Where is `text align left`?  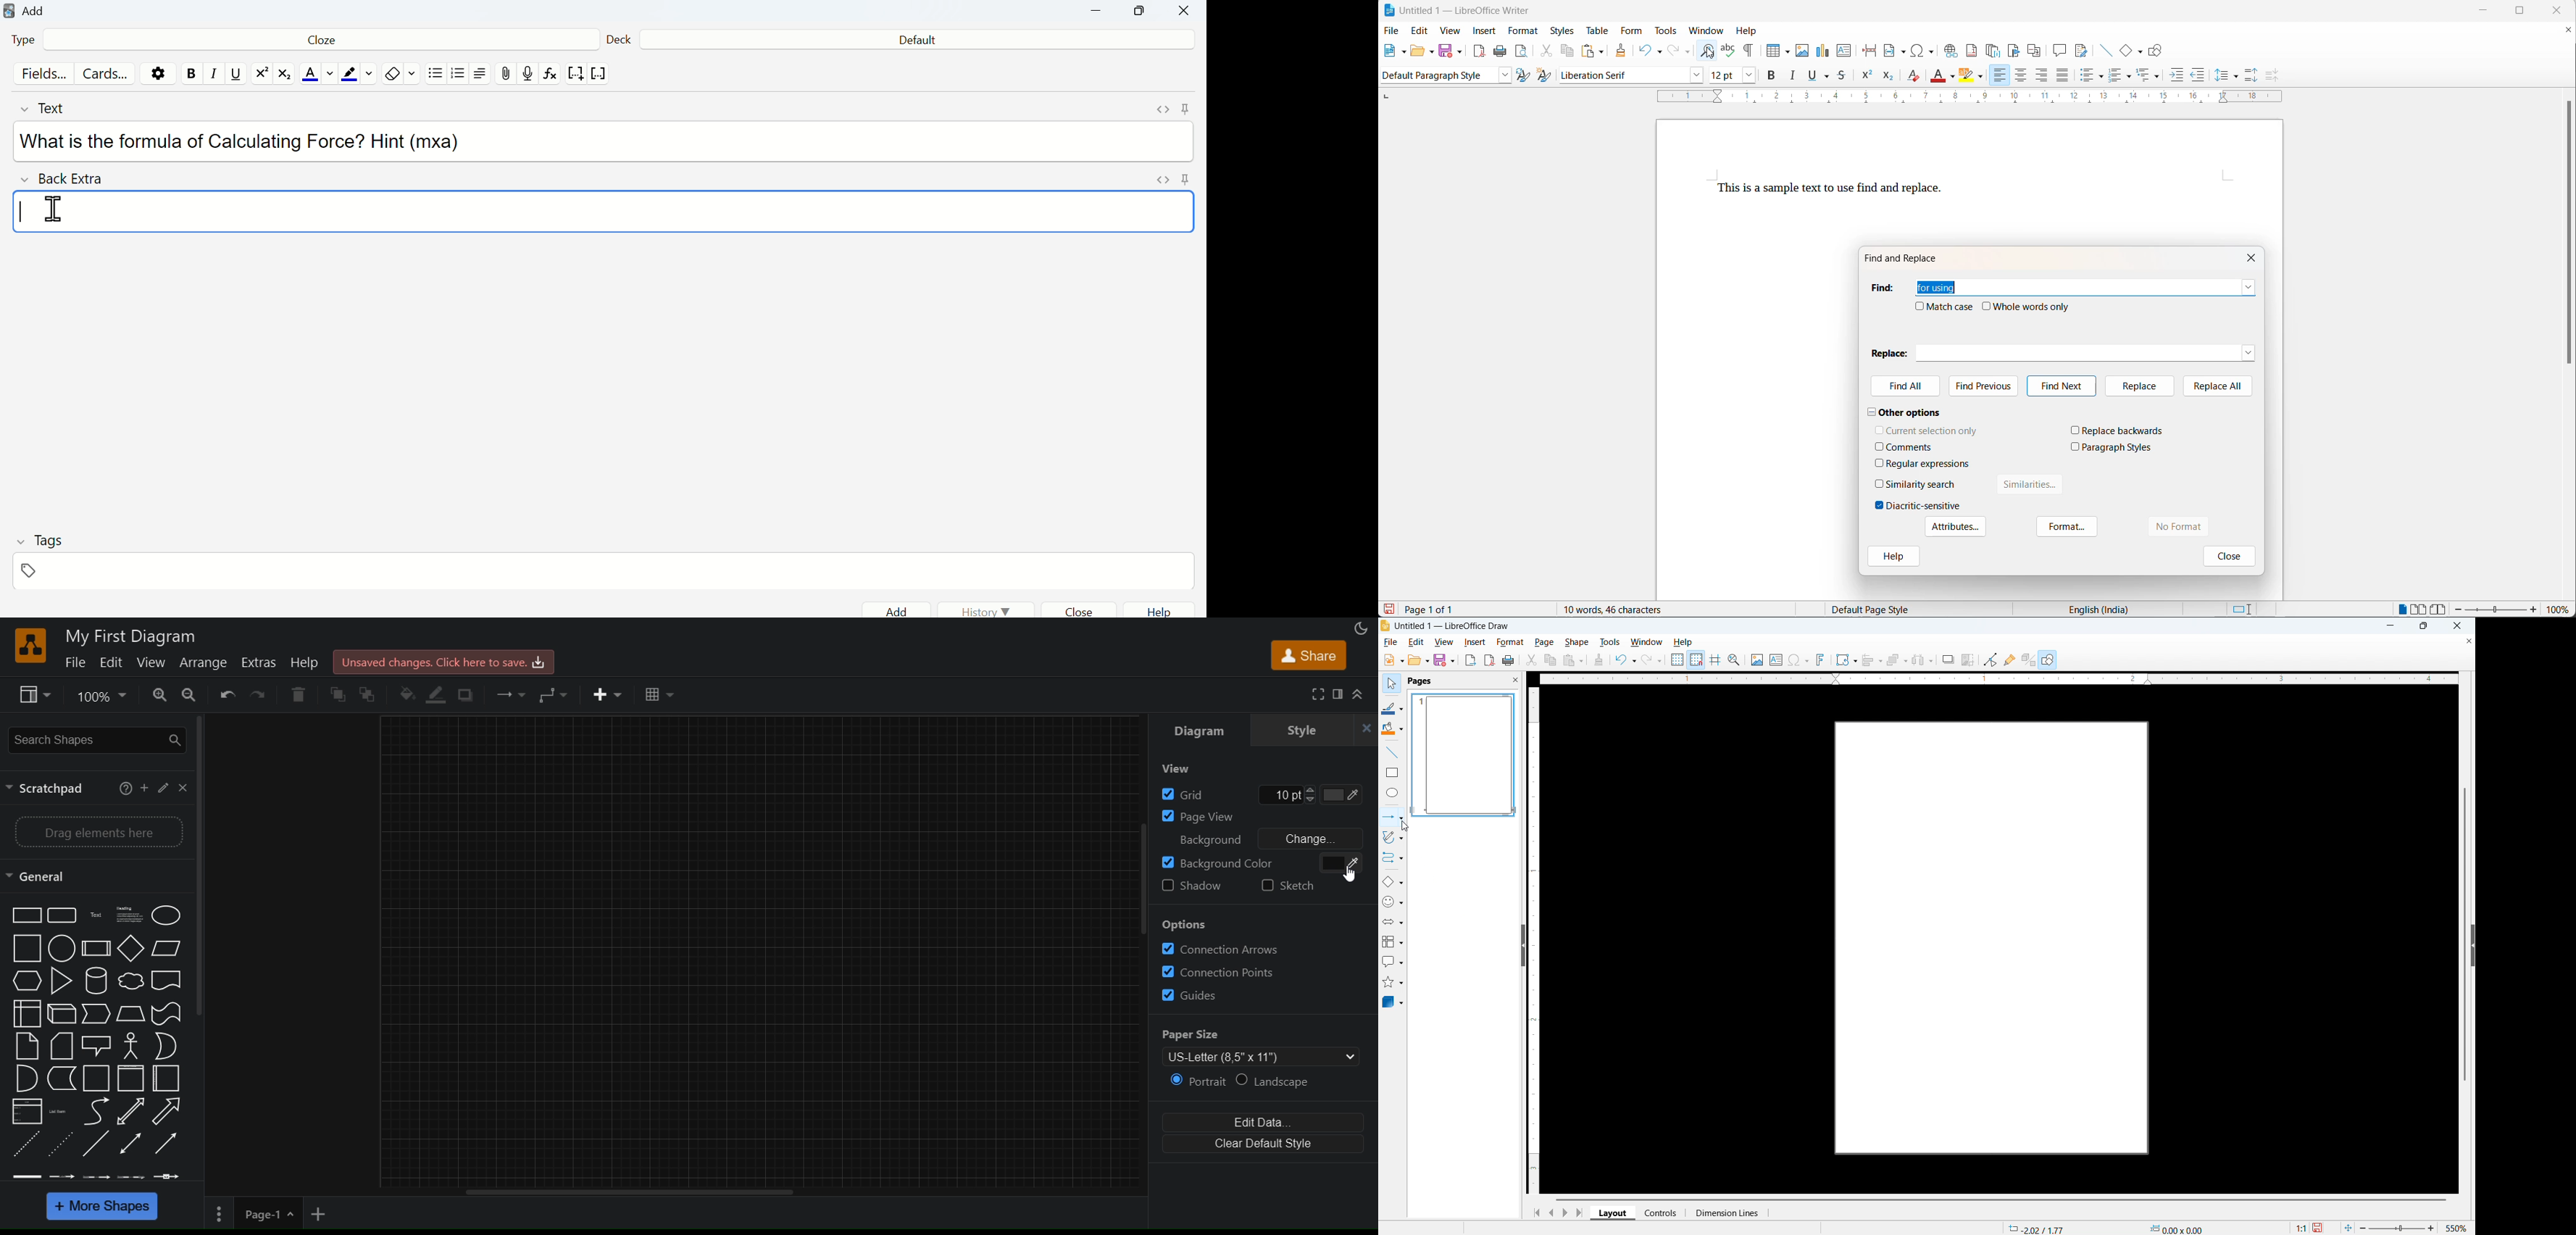
text align left is located at coordinates (2043, 77).